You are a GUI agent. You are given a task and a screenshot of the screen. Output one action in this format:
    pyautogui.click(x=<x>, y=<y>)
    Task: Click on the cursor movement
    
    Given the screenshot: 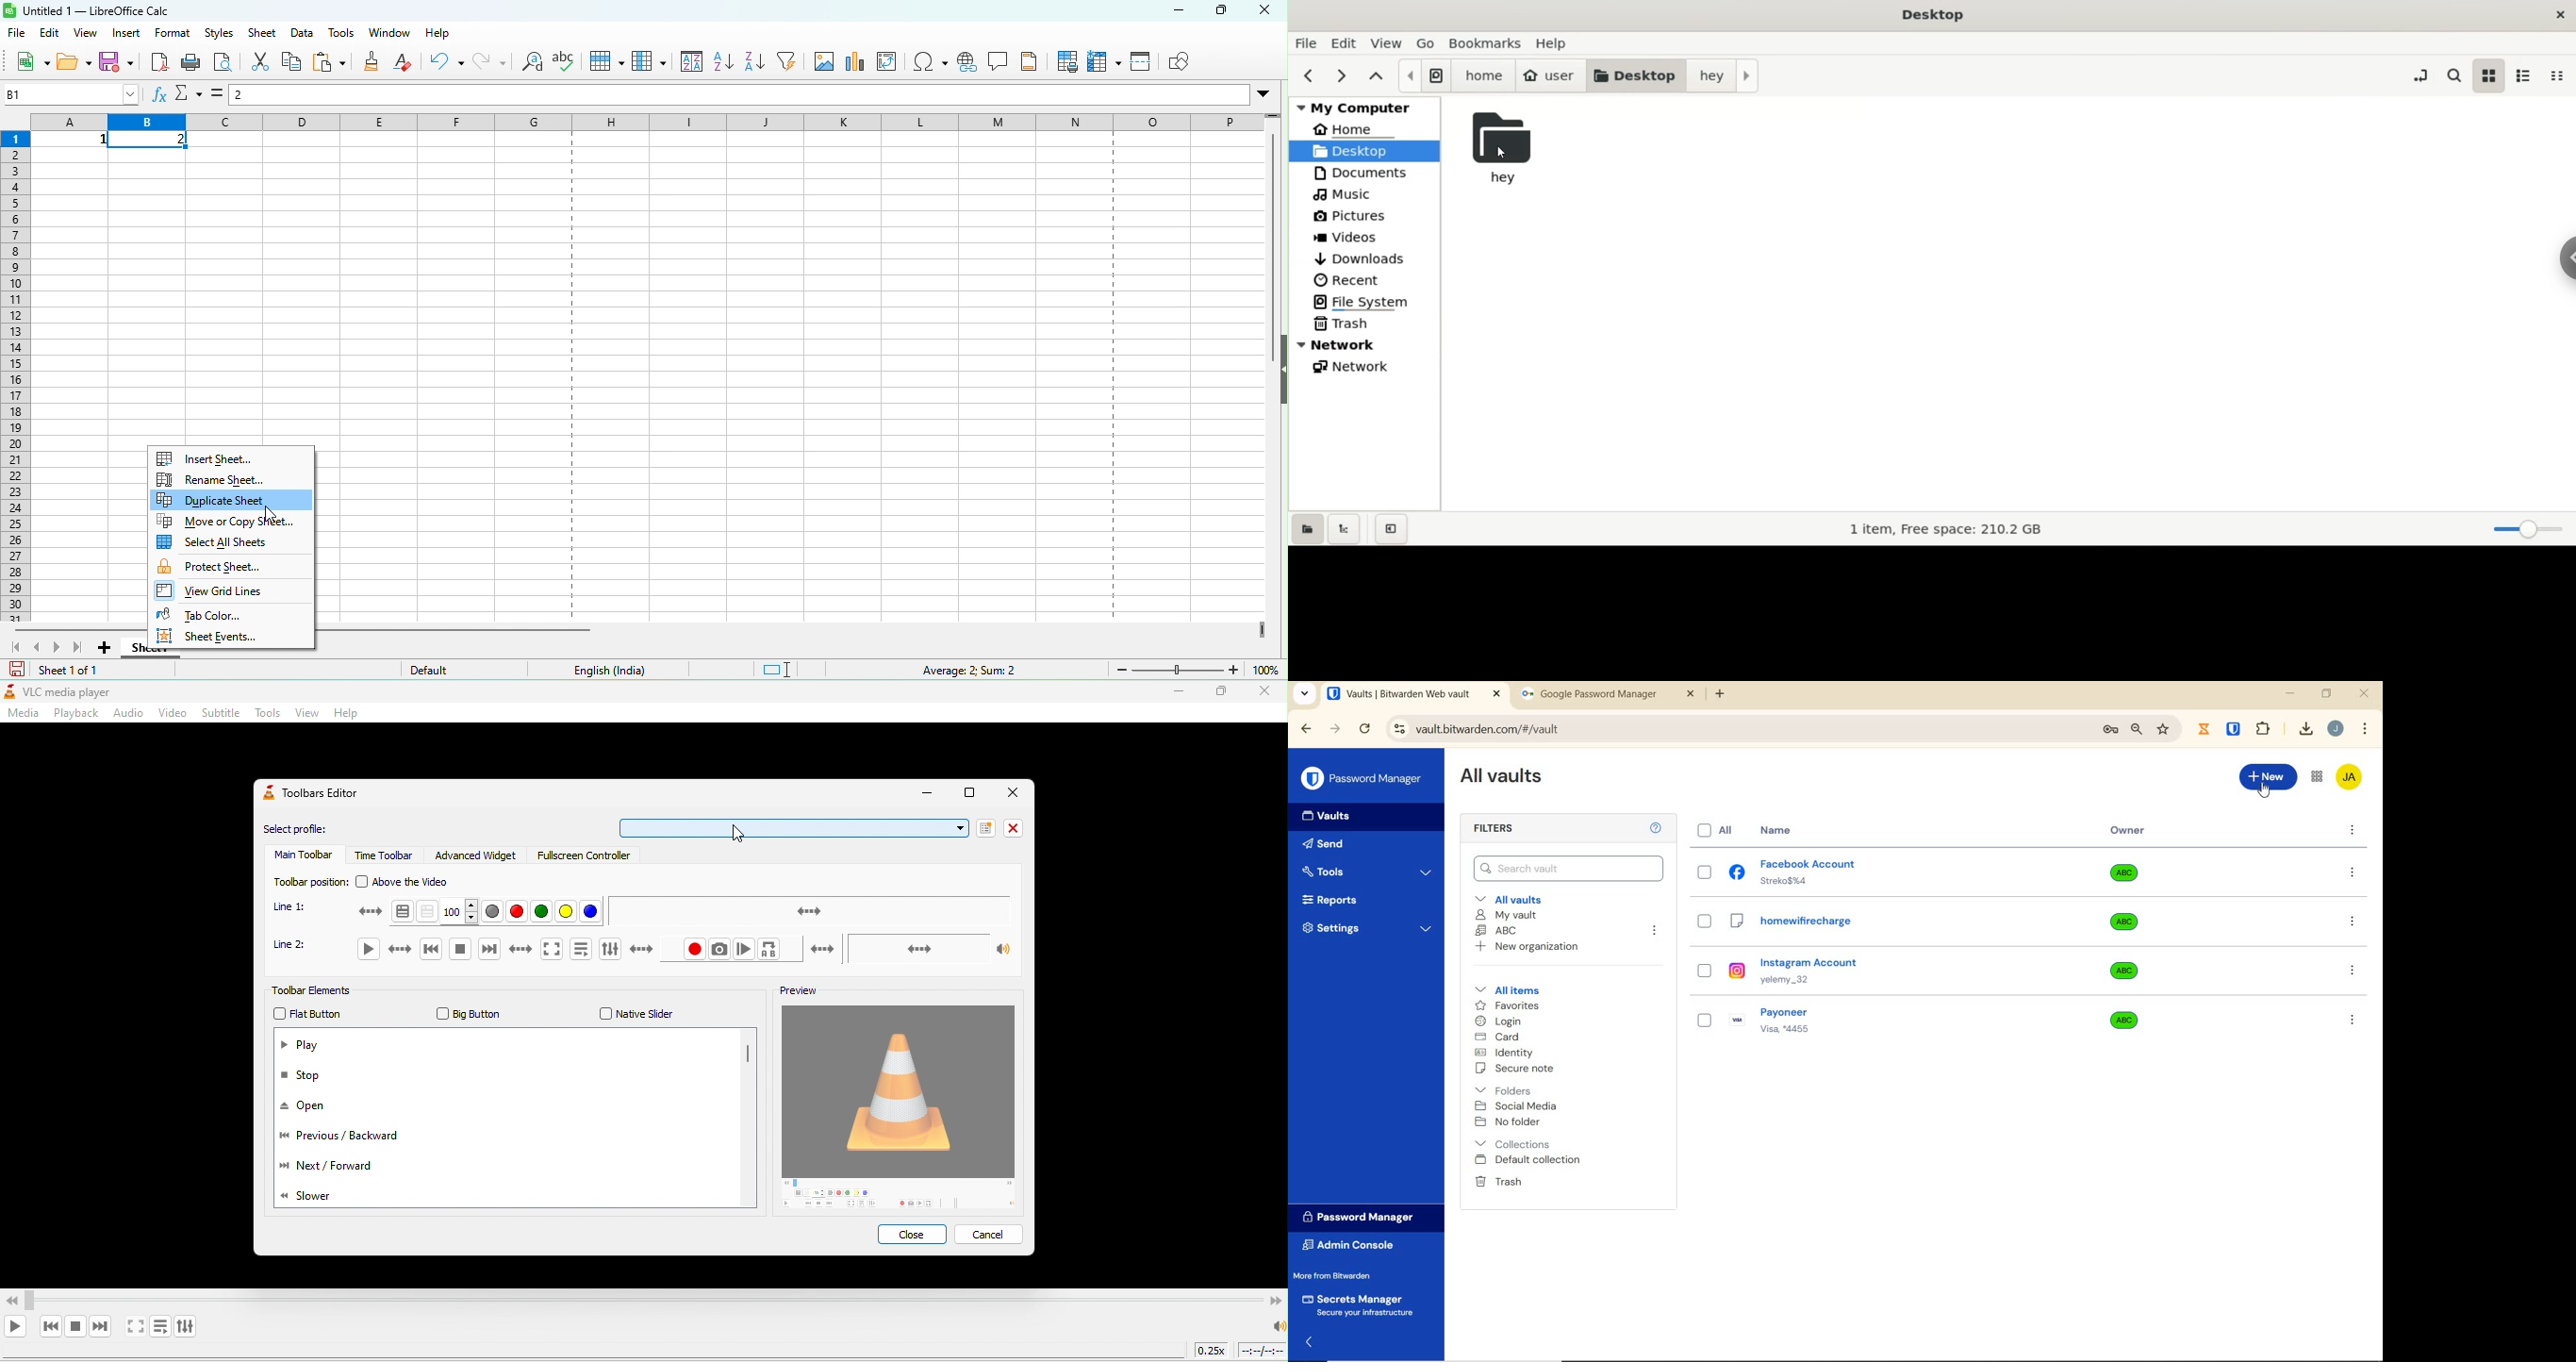 What is the action you would take?
    pyautogui.click(x=737, y=835)
    